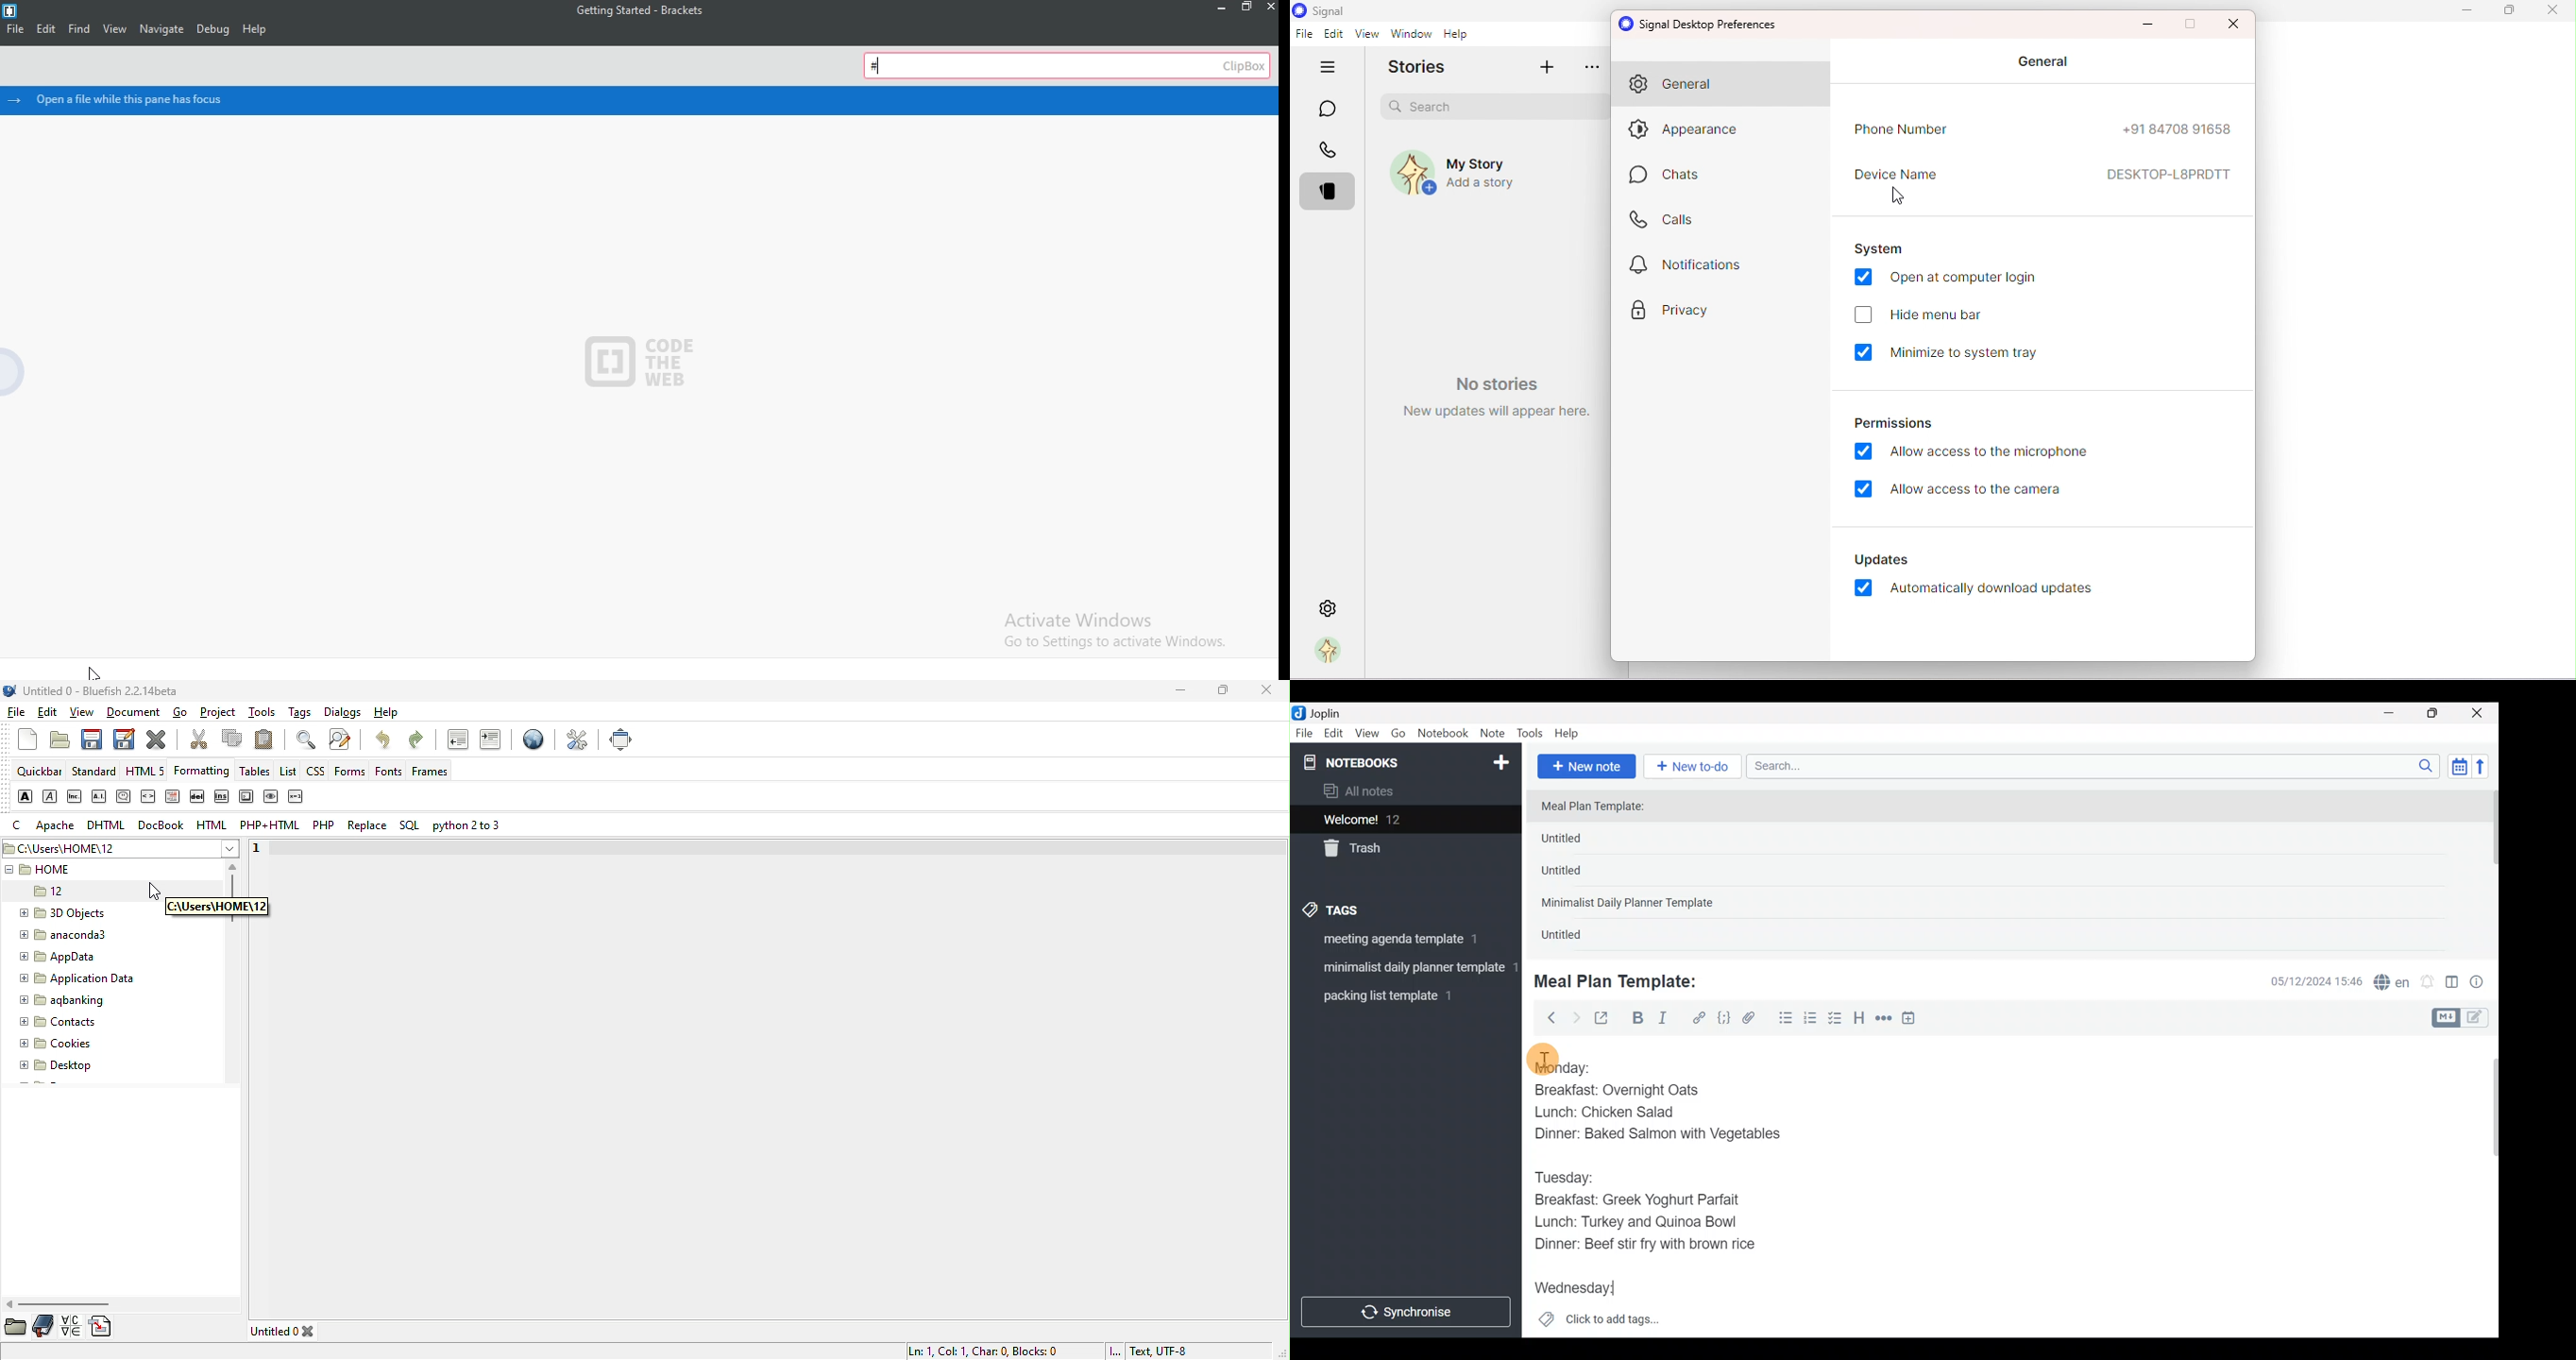  What do you see at coordinates (2490, 870) in the screenshot?
I see `scroll bar` at bounding box center [2490, 870].